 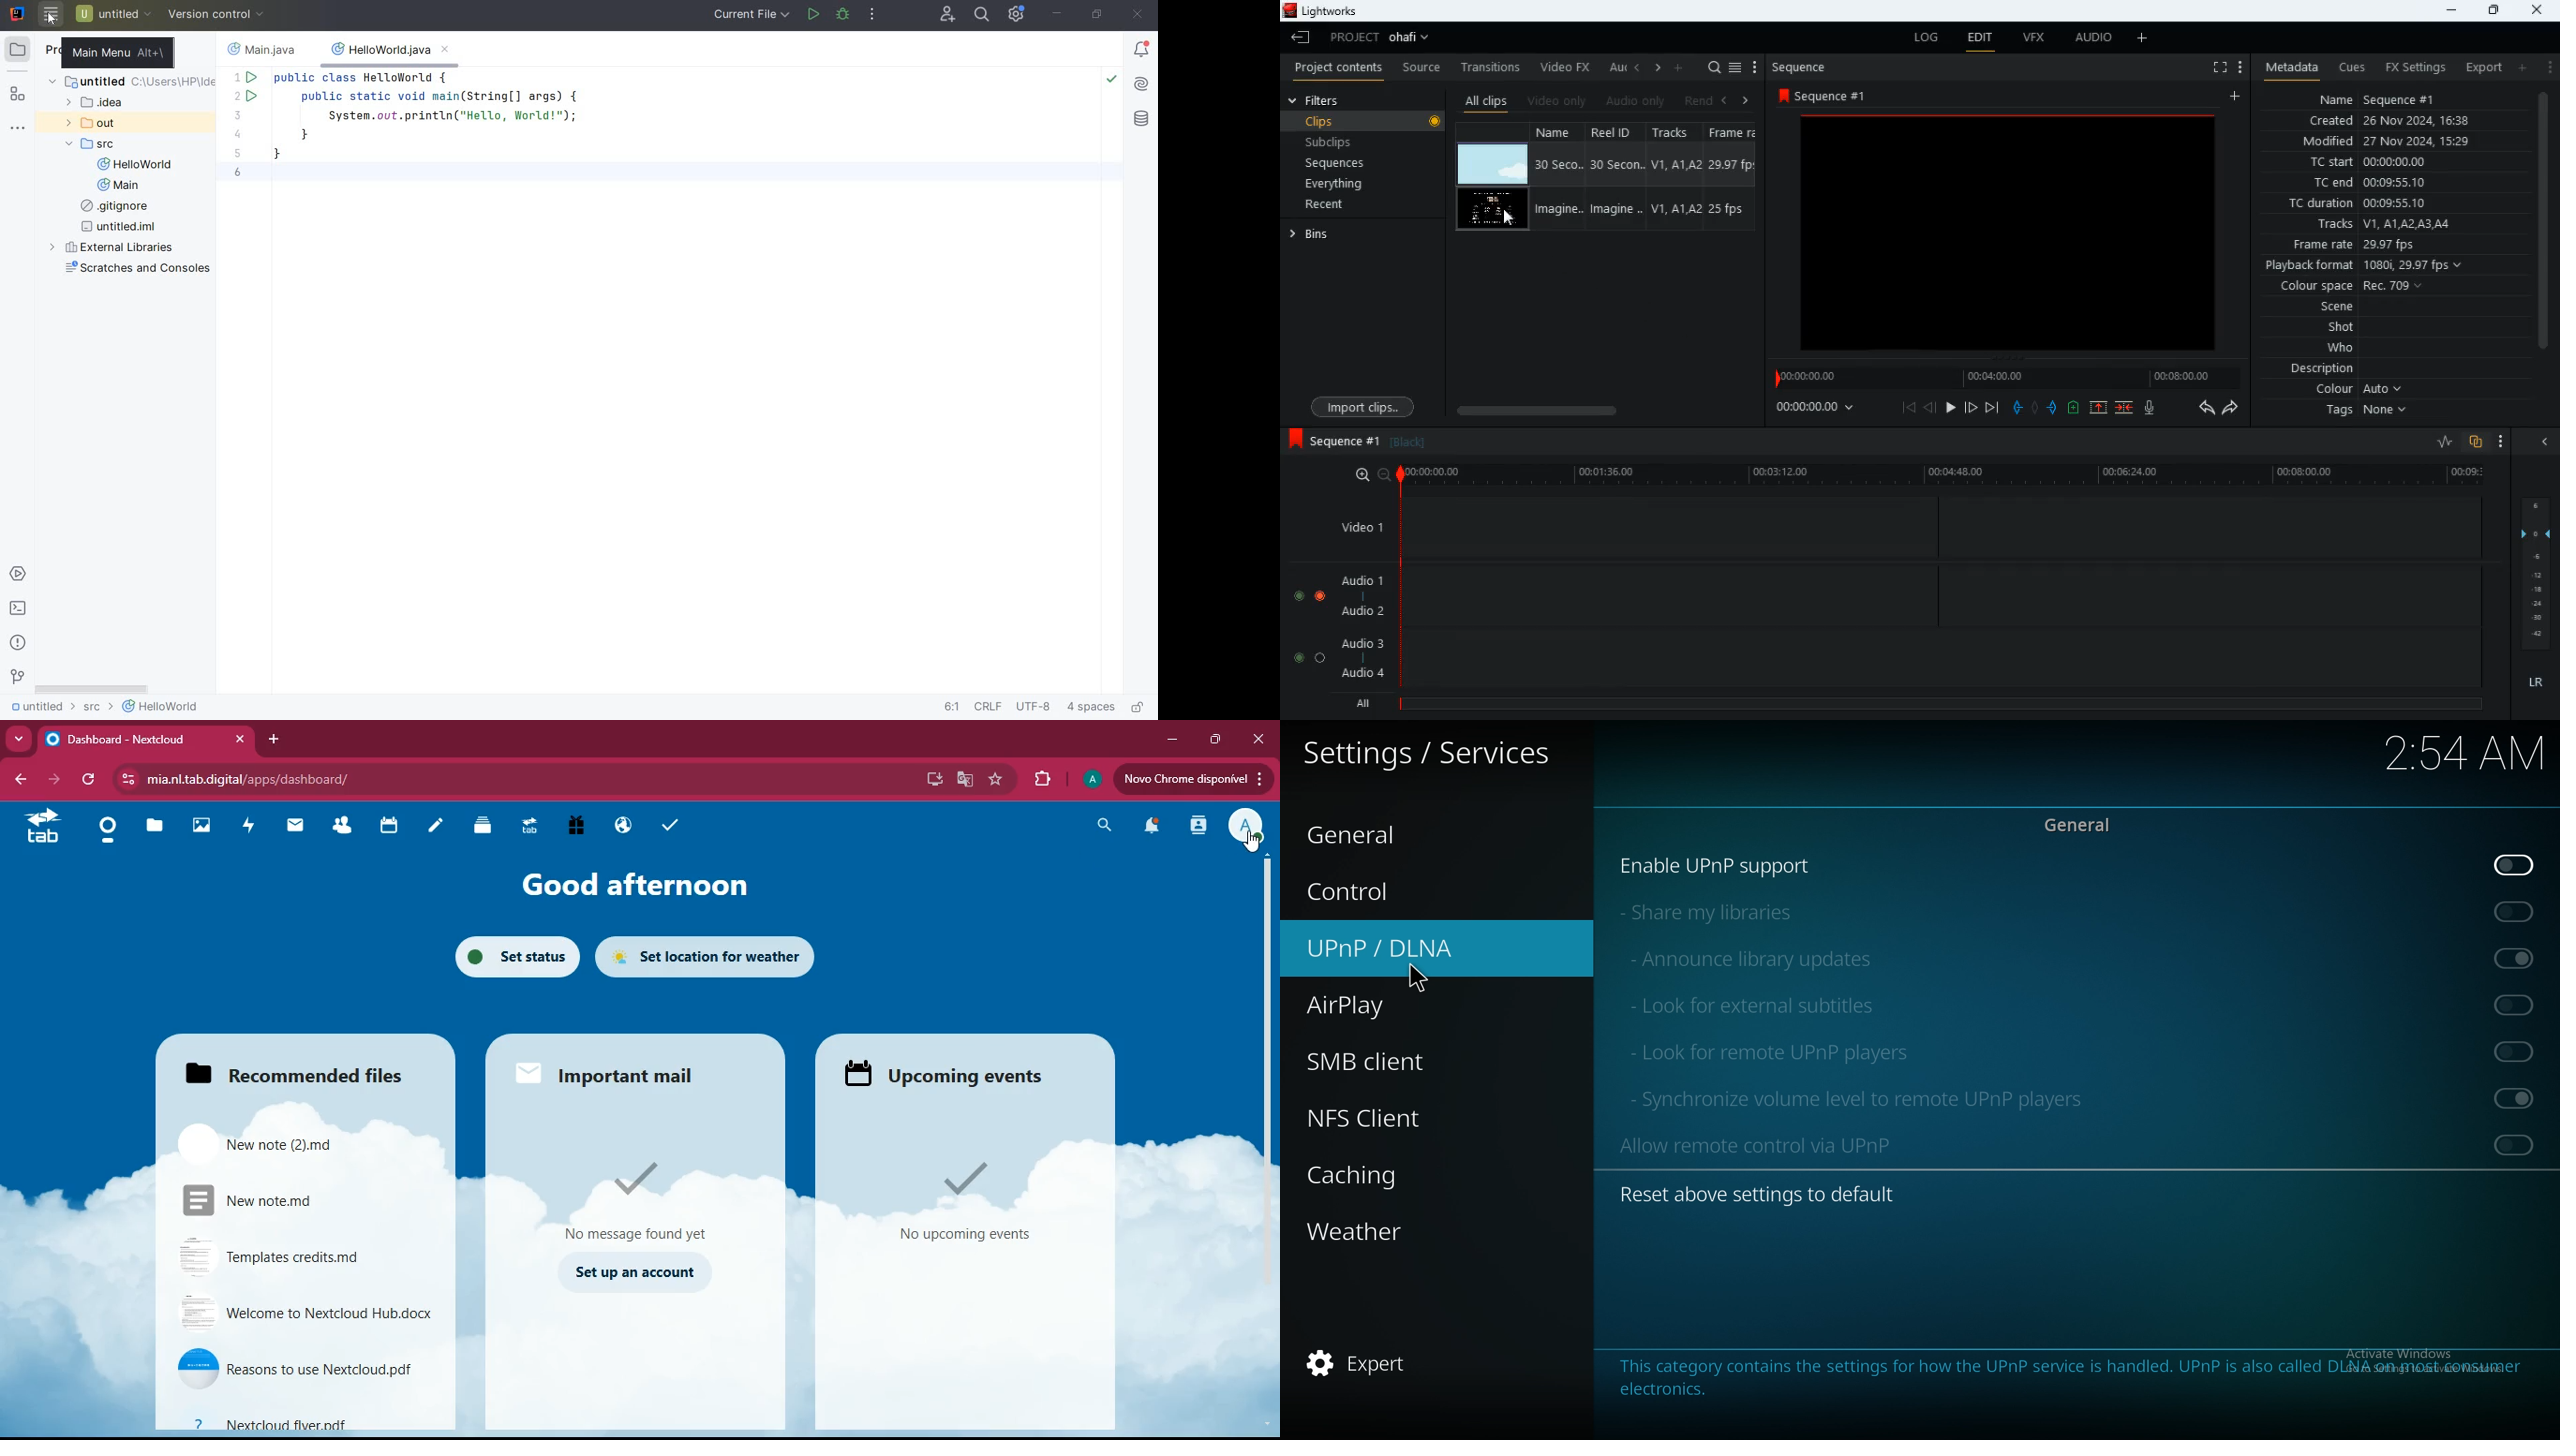 What do you see at coordinates (1939, 702) in the screenshot?
I see `timeline` at bounding box center [1939, 702].